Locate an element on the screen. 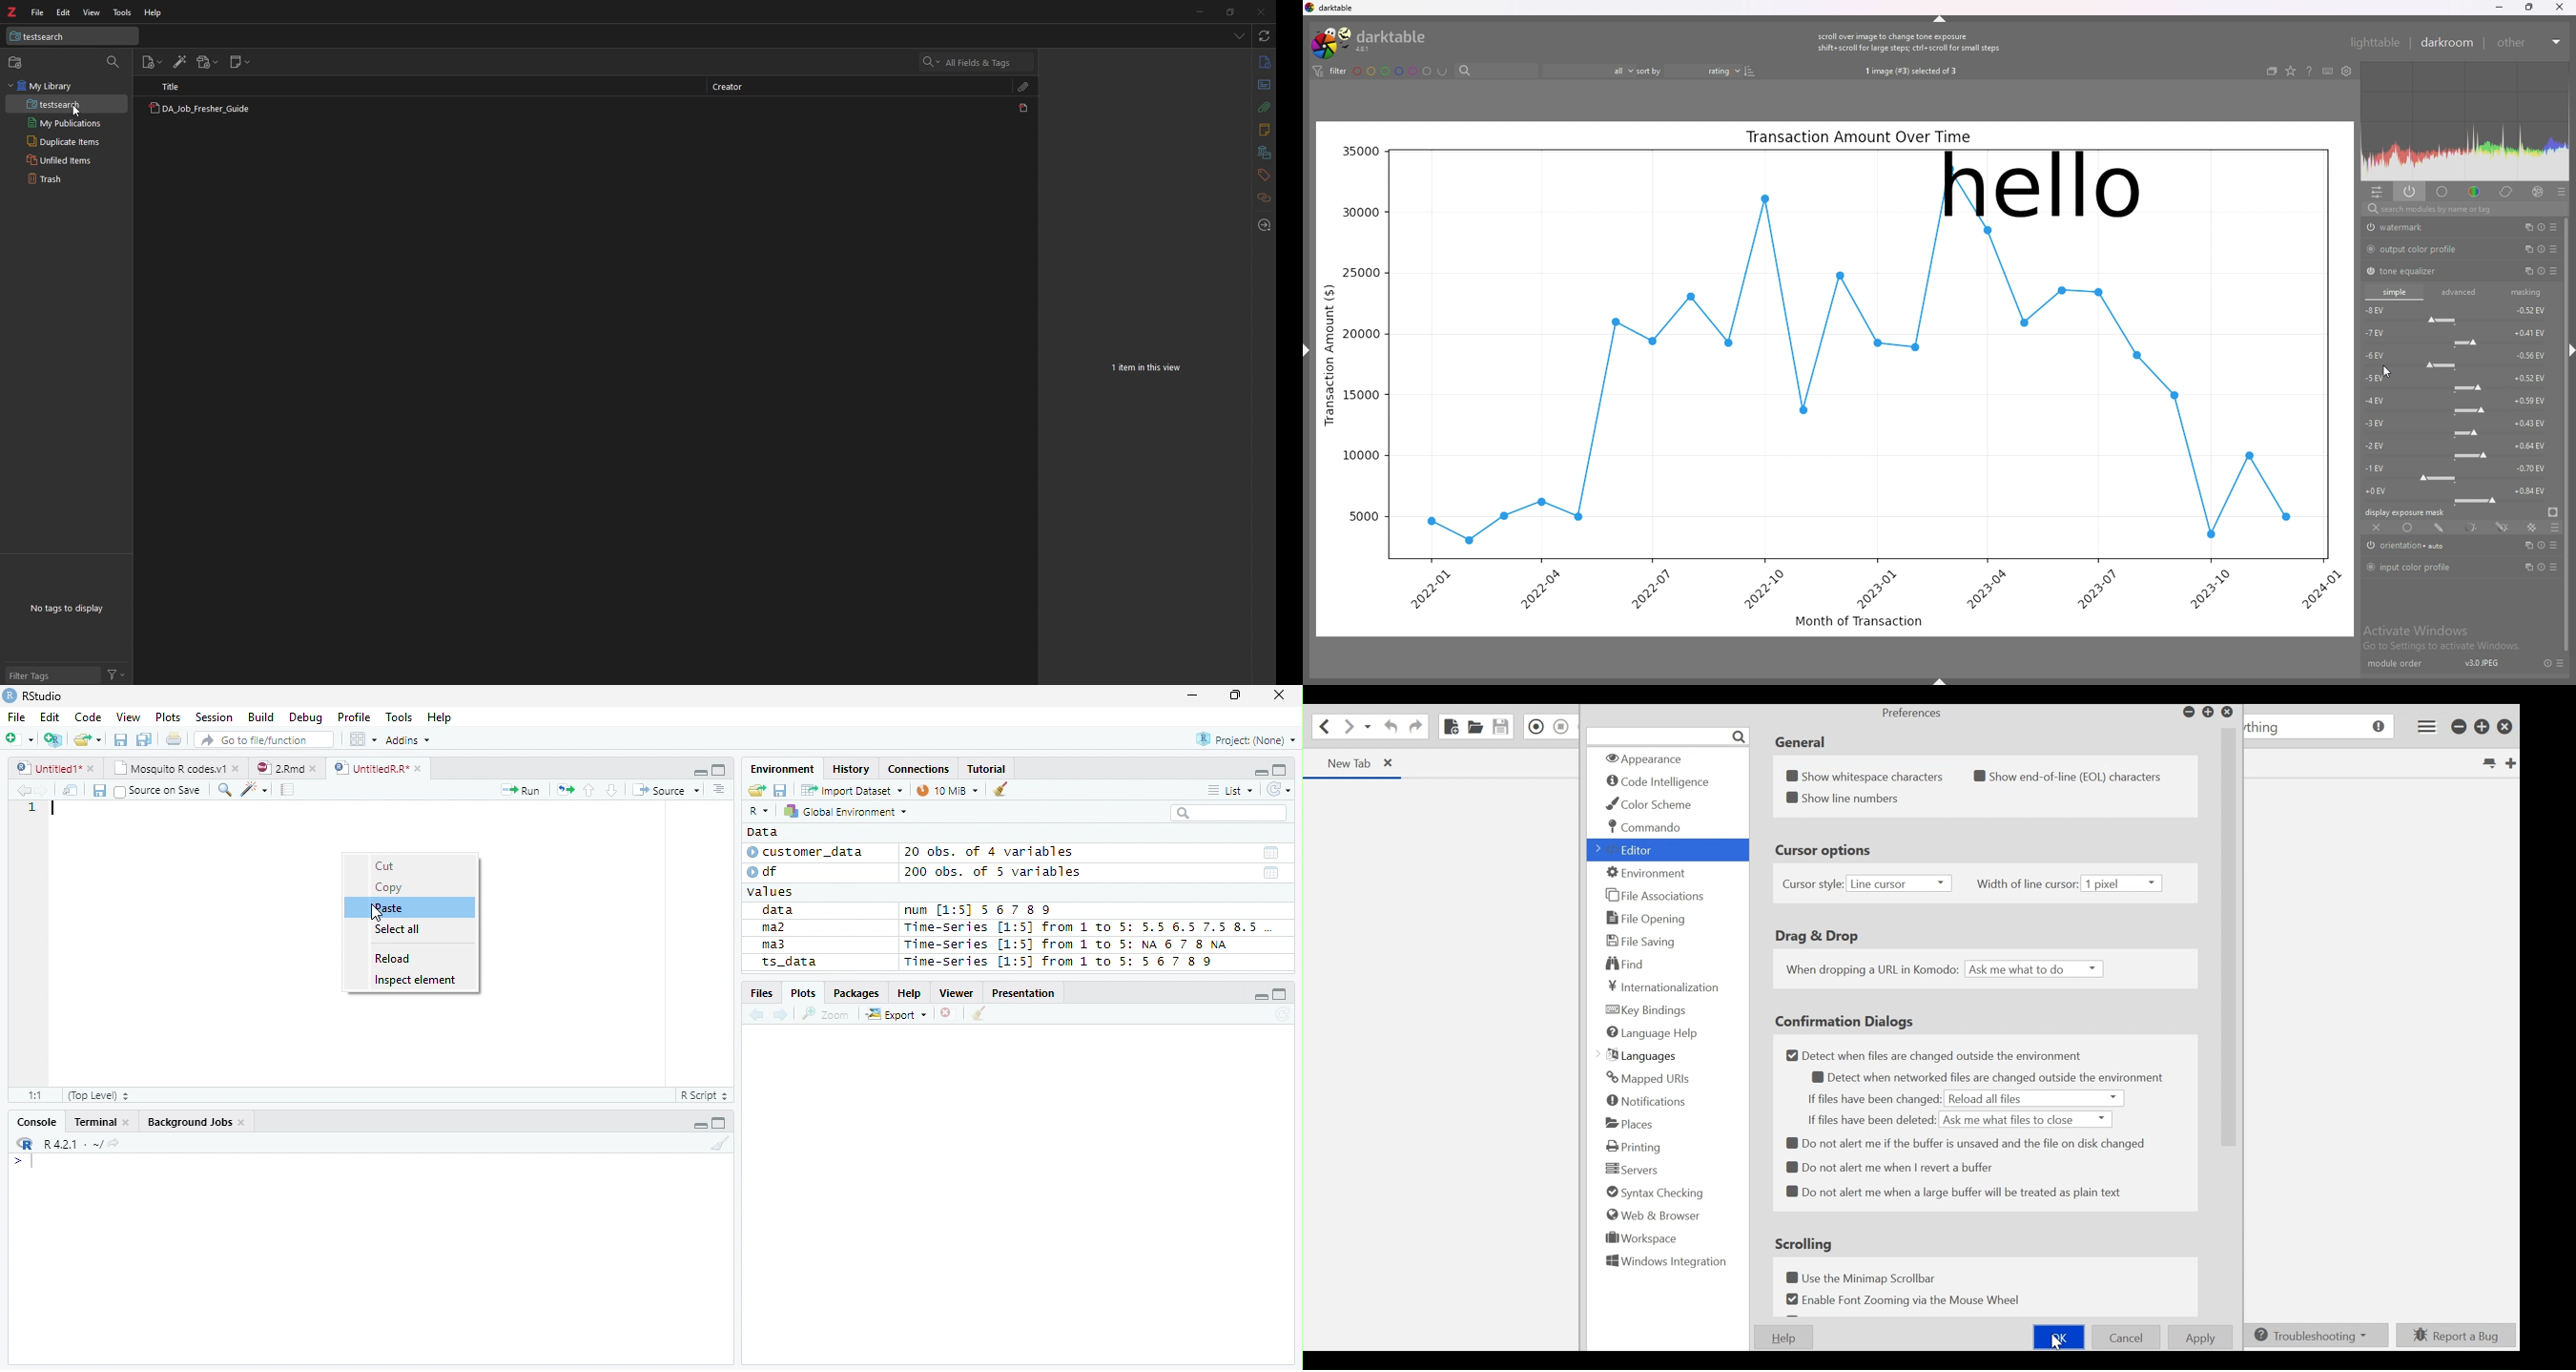 The image size is (2576, 1372). values is located at coordinates (773, 892).